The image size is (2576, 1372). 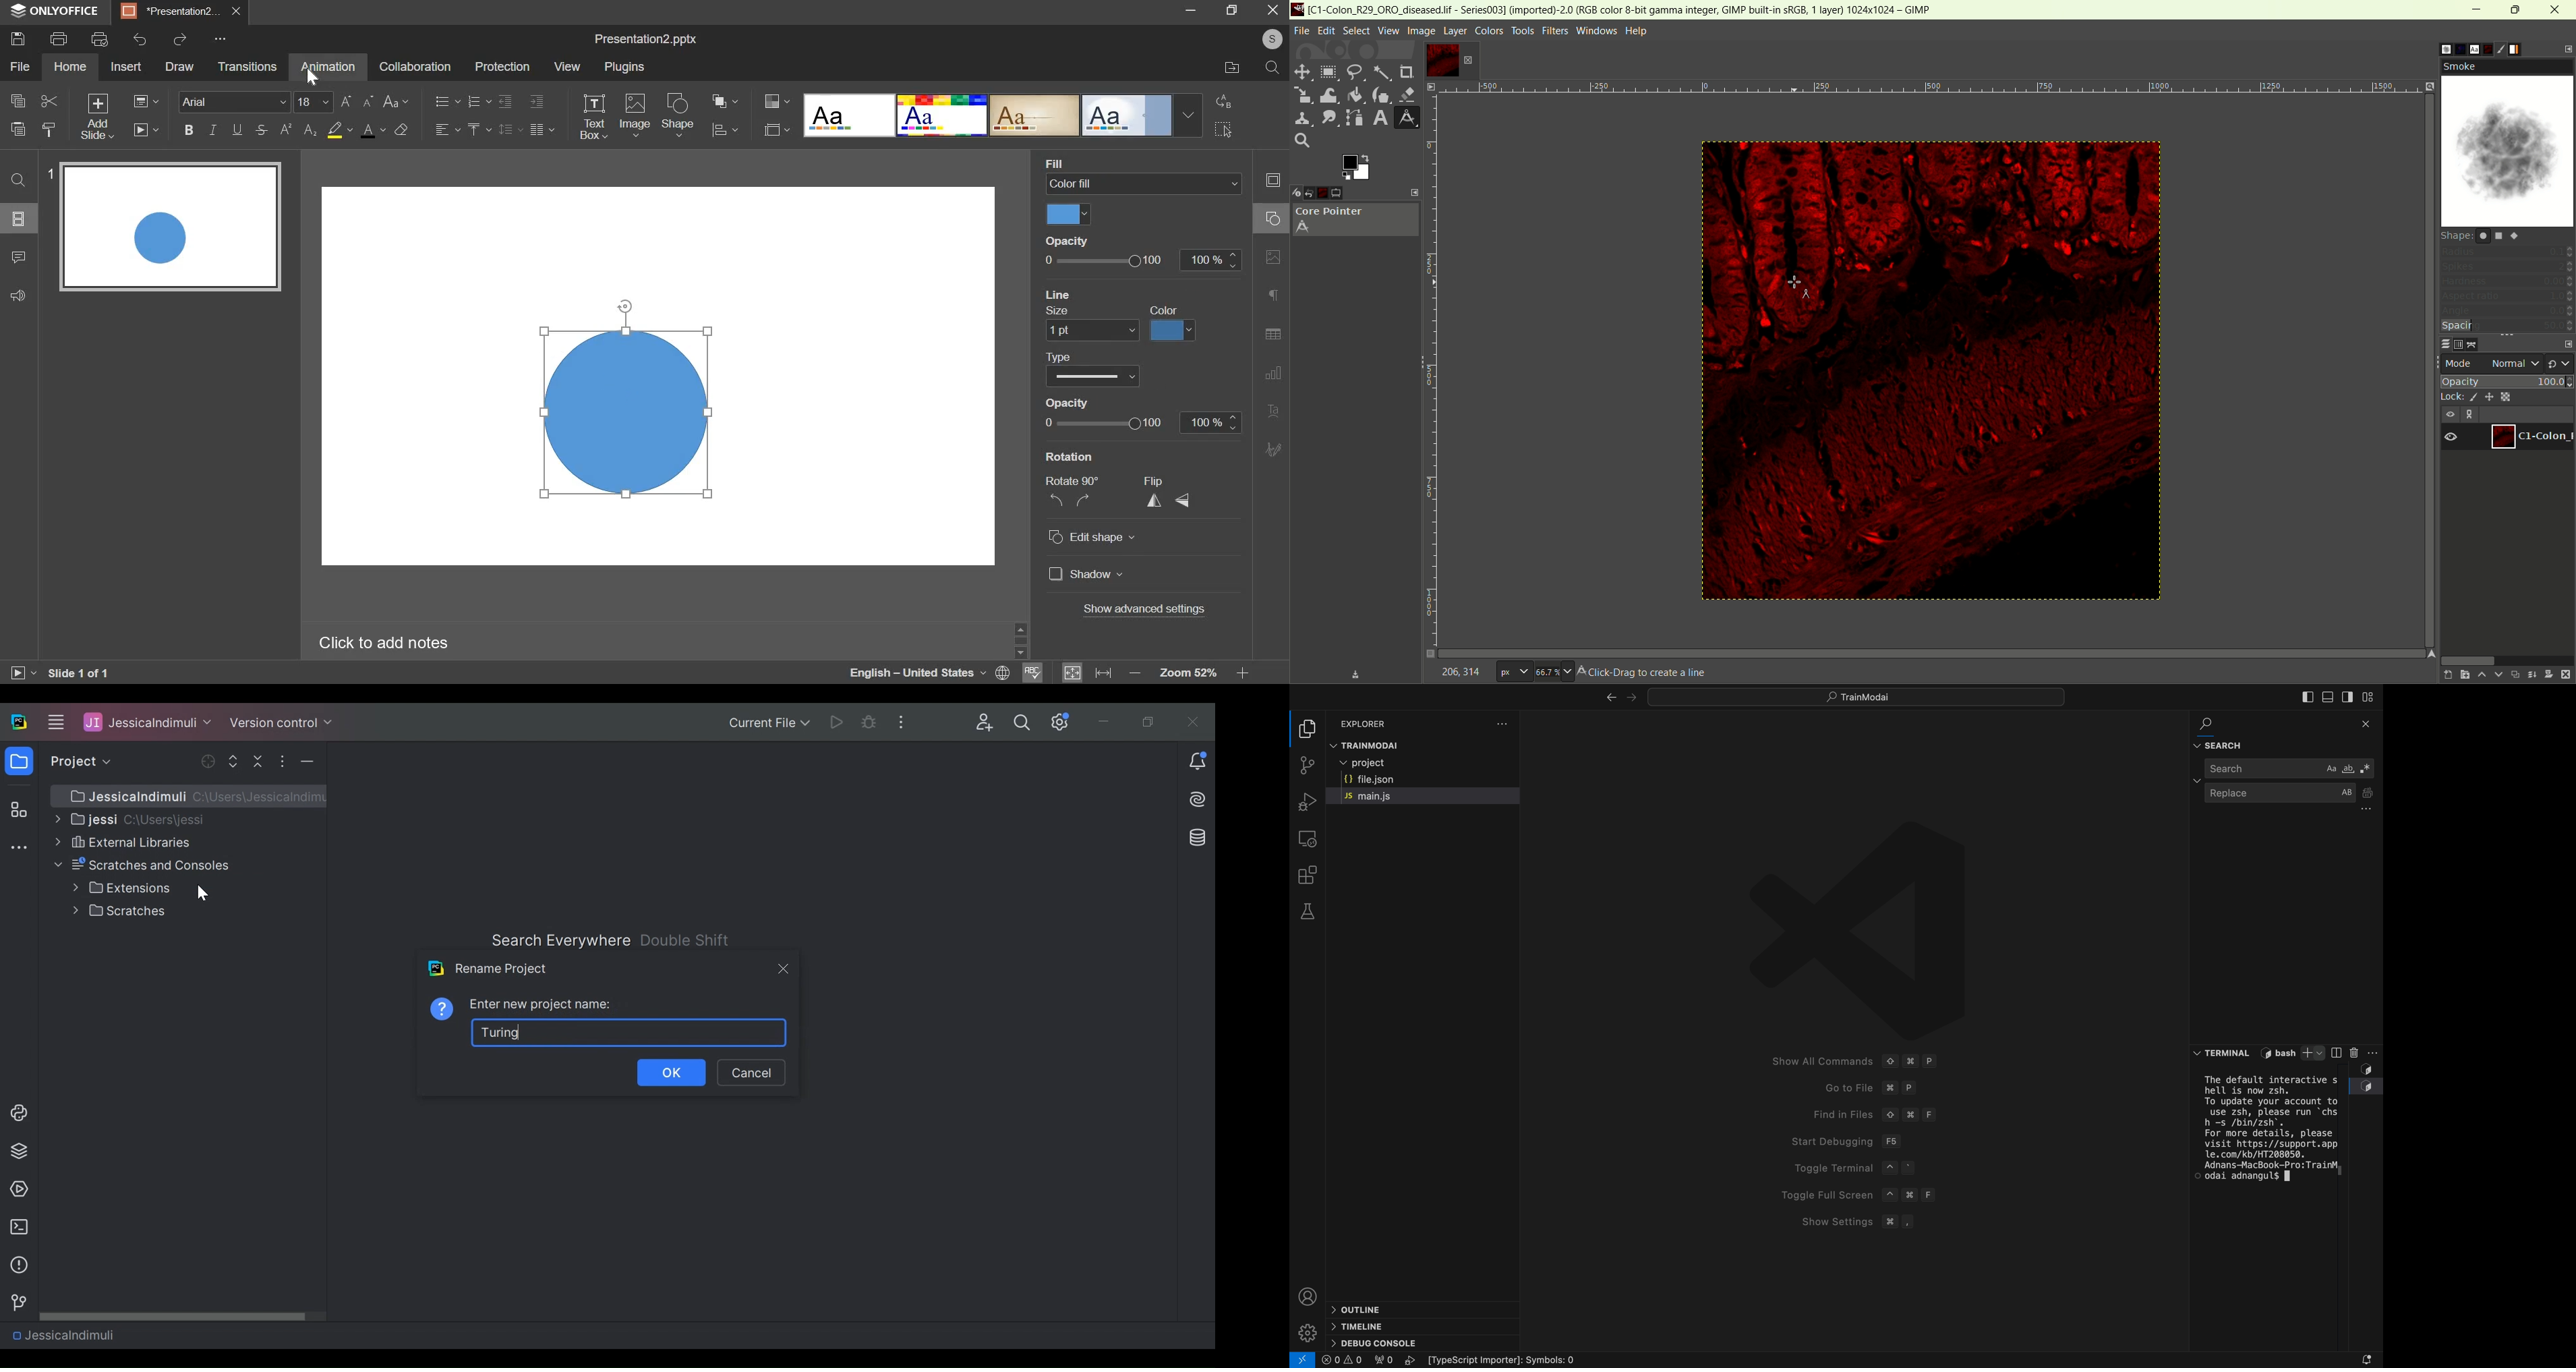 What do you see at coordinates (181, 40) in the screenshot?
I see `redo` at bounding box center [181, 40].